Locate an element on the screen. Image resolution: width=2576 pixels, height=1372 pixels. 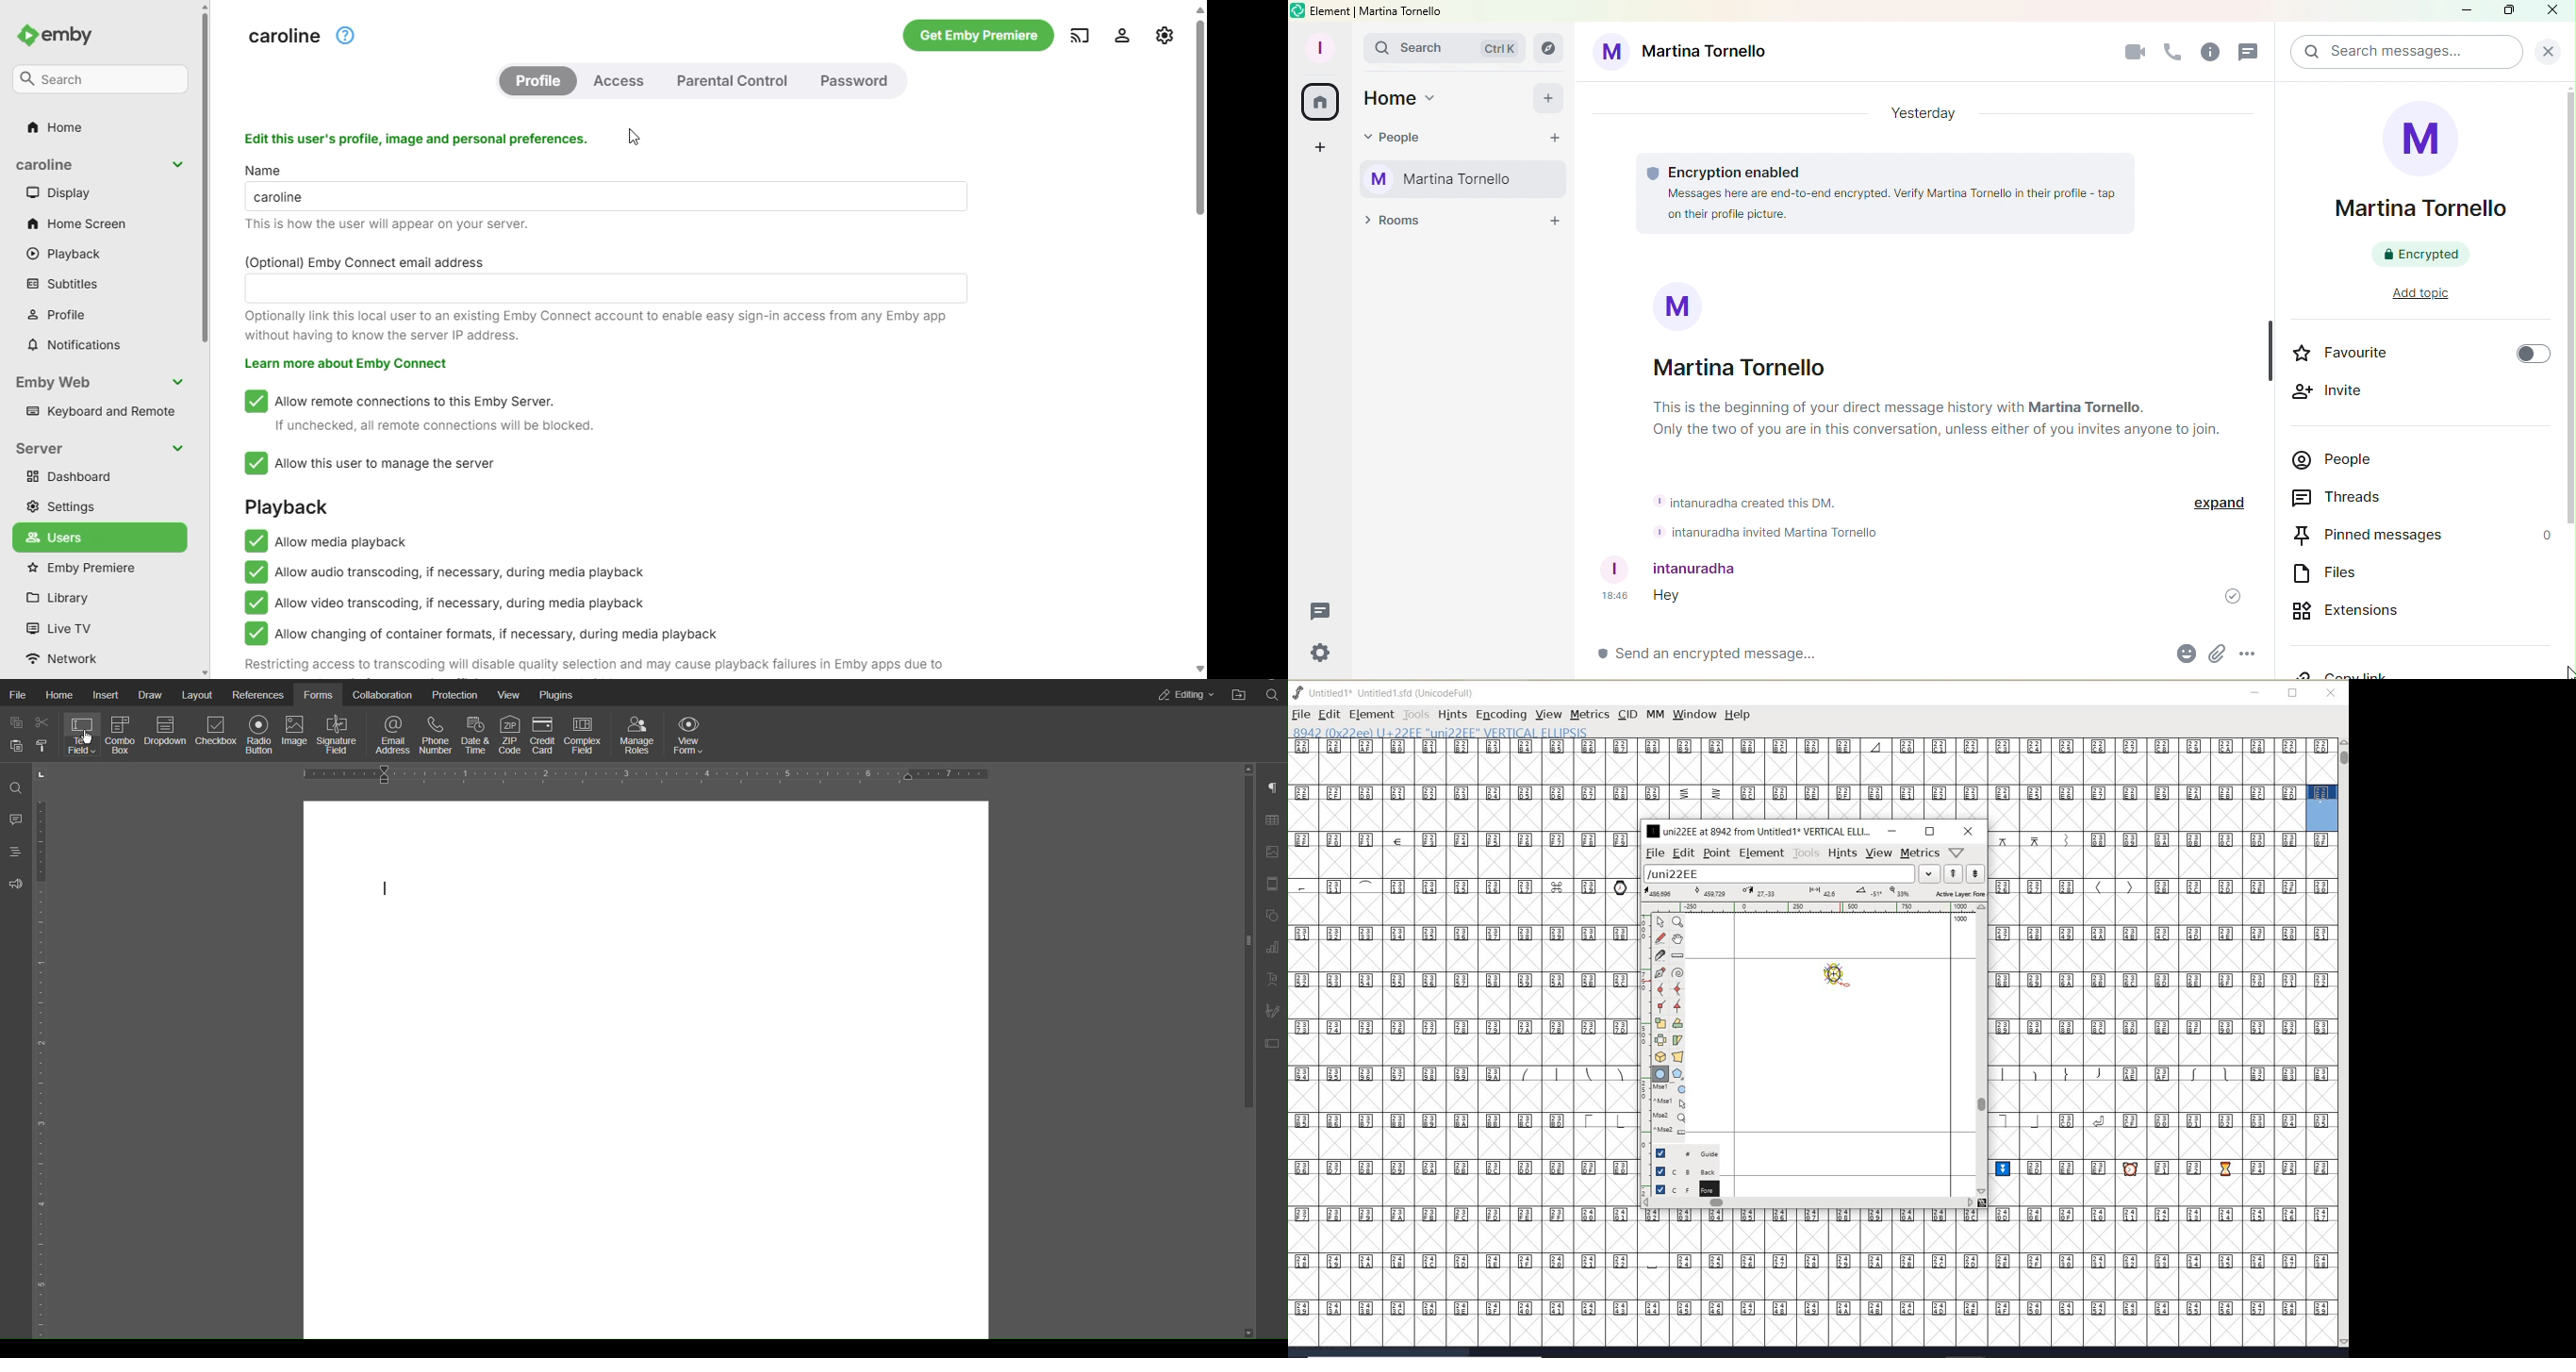
guide is located at coordinates (1692, 1152).